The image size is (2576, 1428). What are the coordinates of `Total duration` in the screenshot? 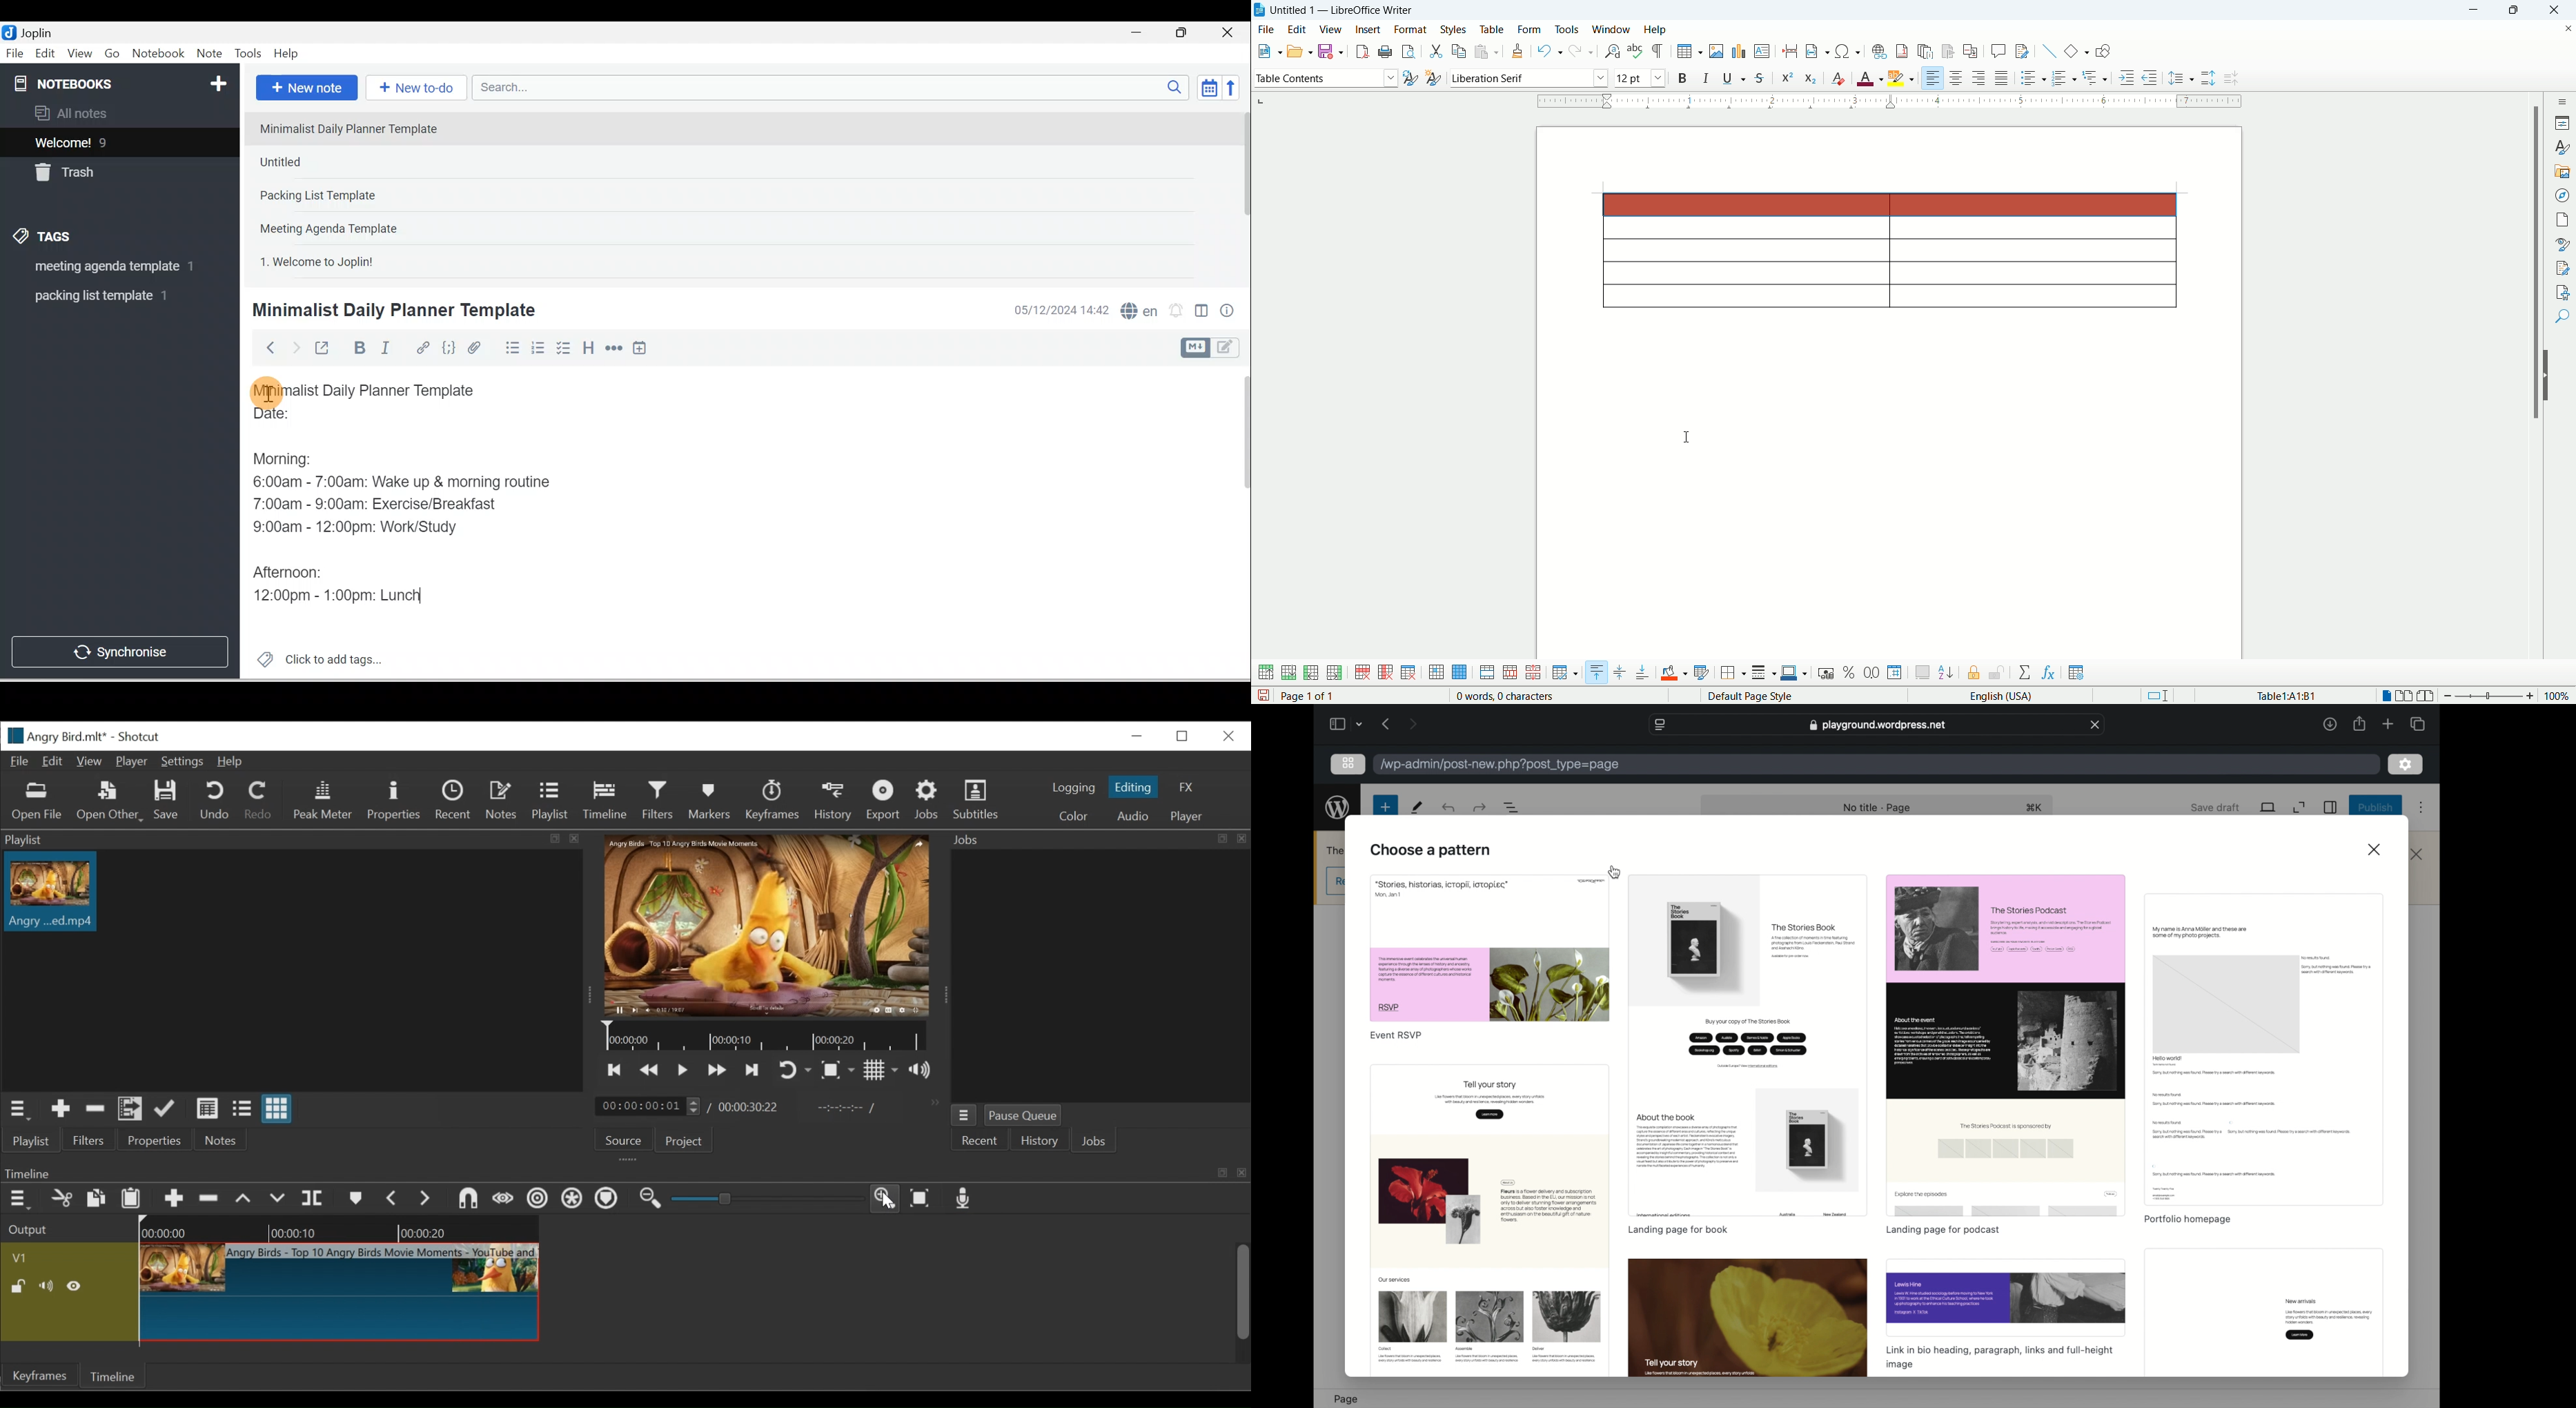 It's located at (753, 1107).